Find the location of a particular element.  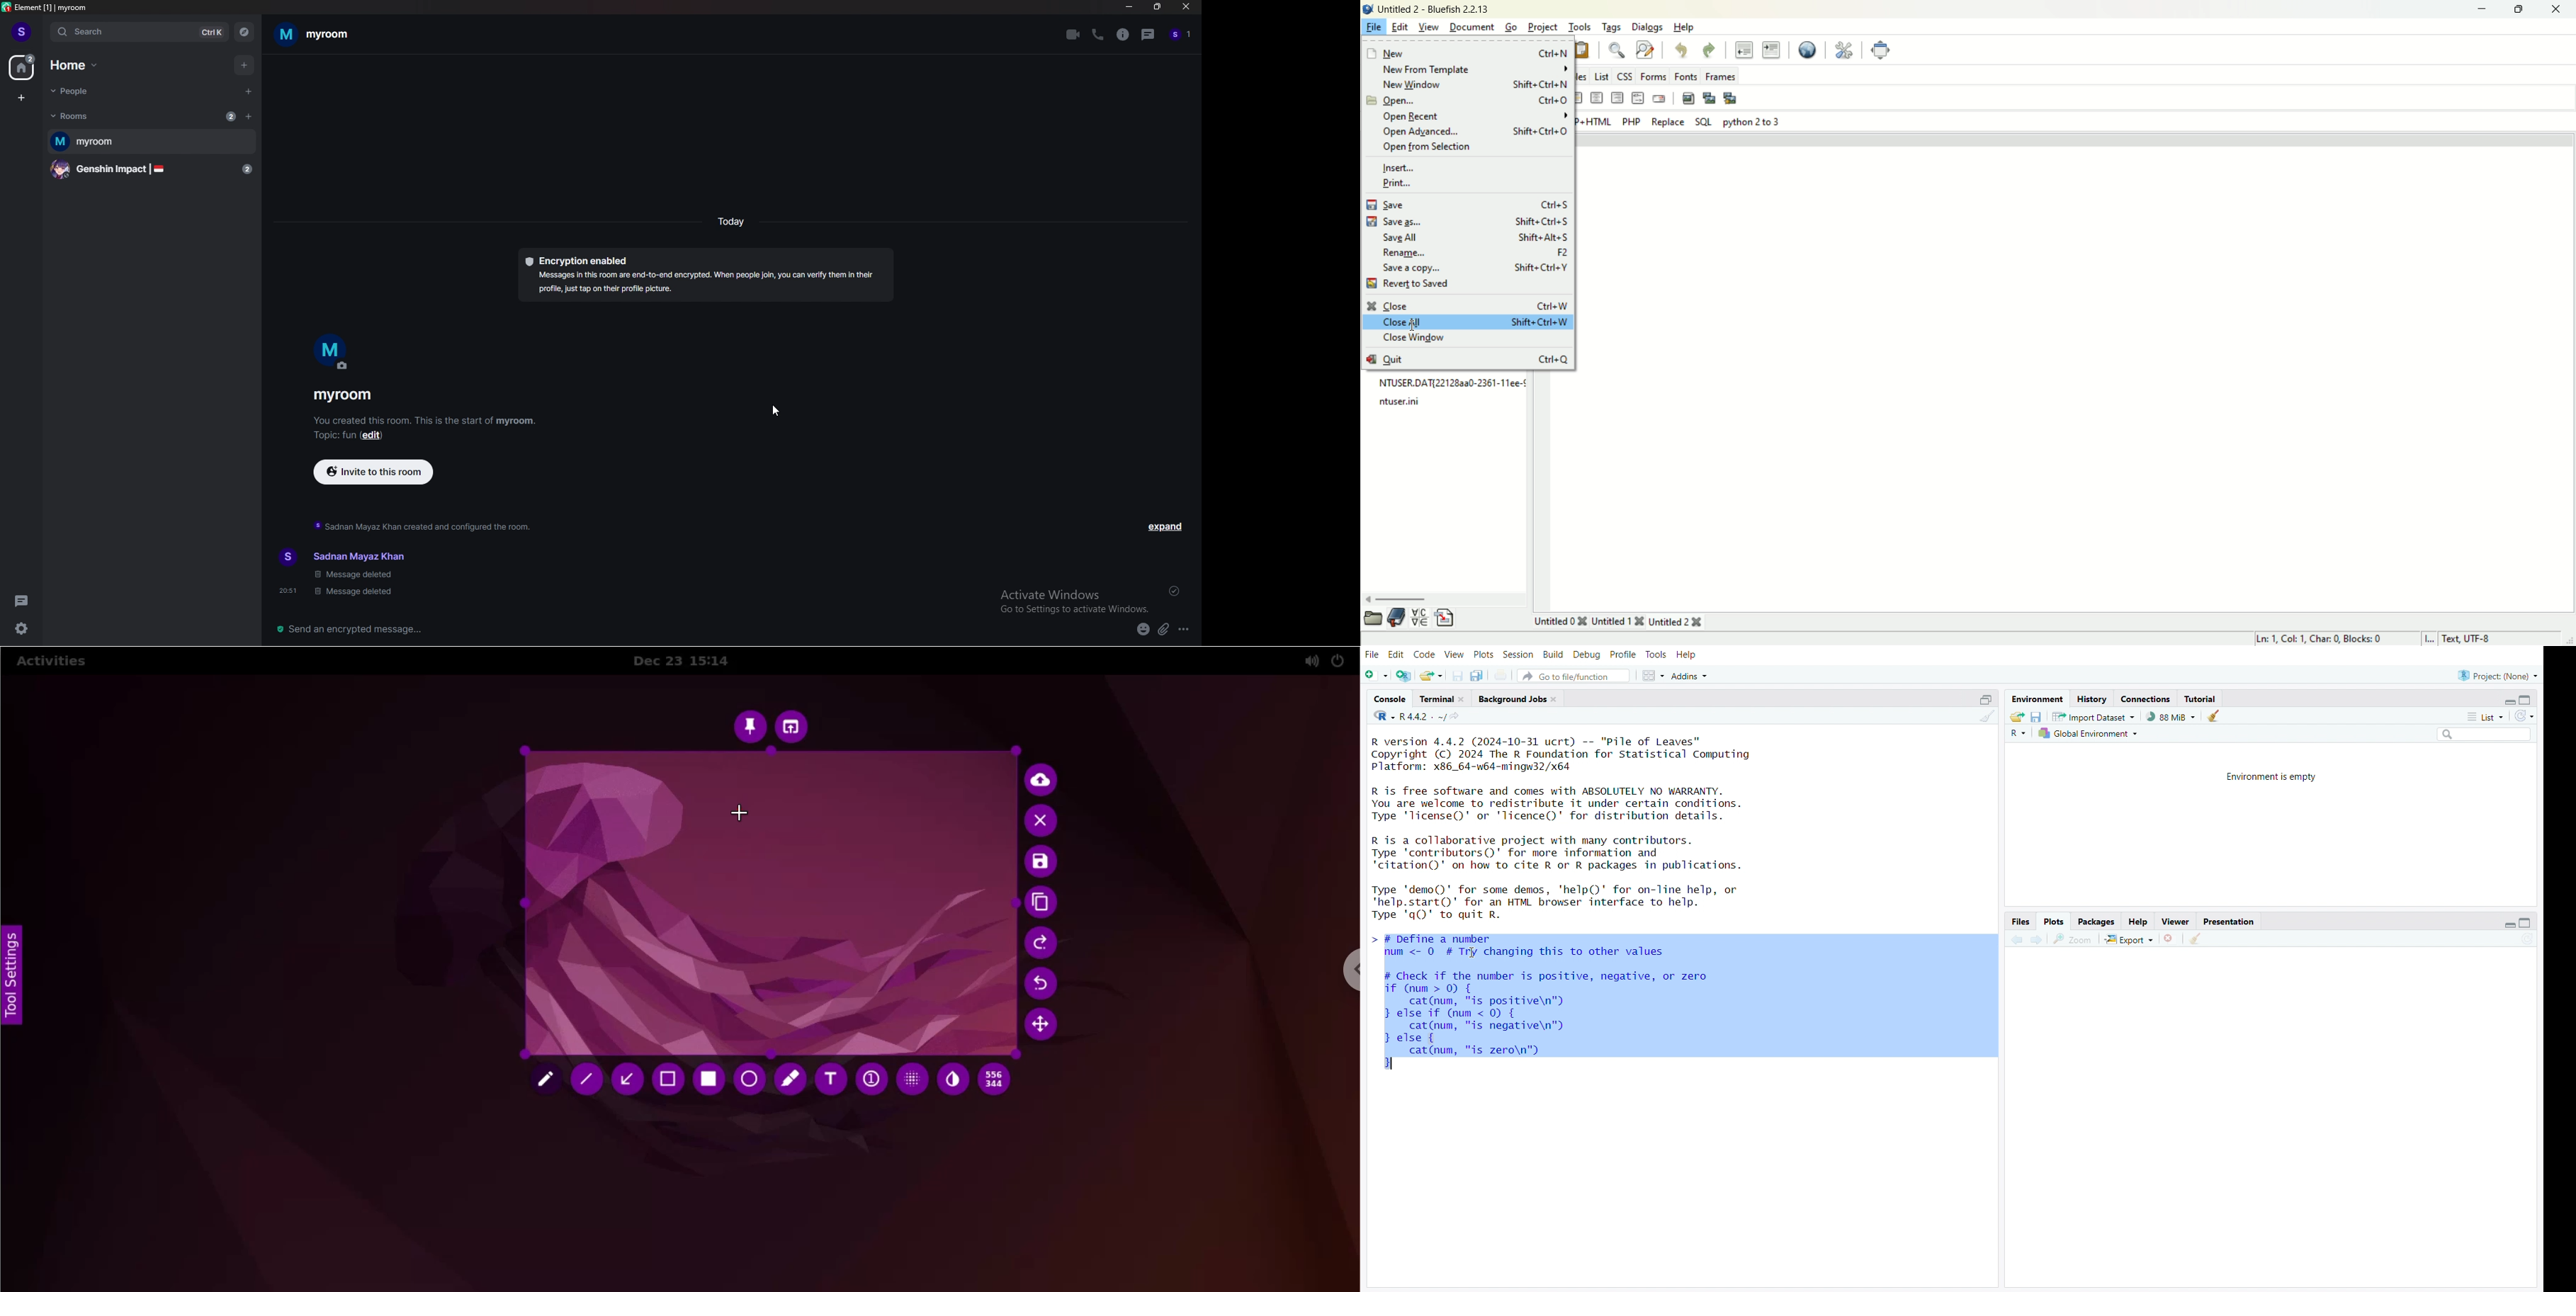

terminal is located at coordinates (1443, 699).